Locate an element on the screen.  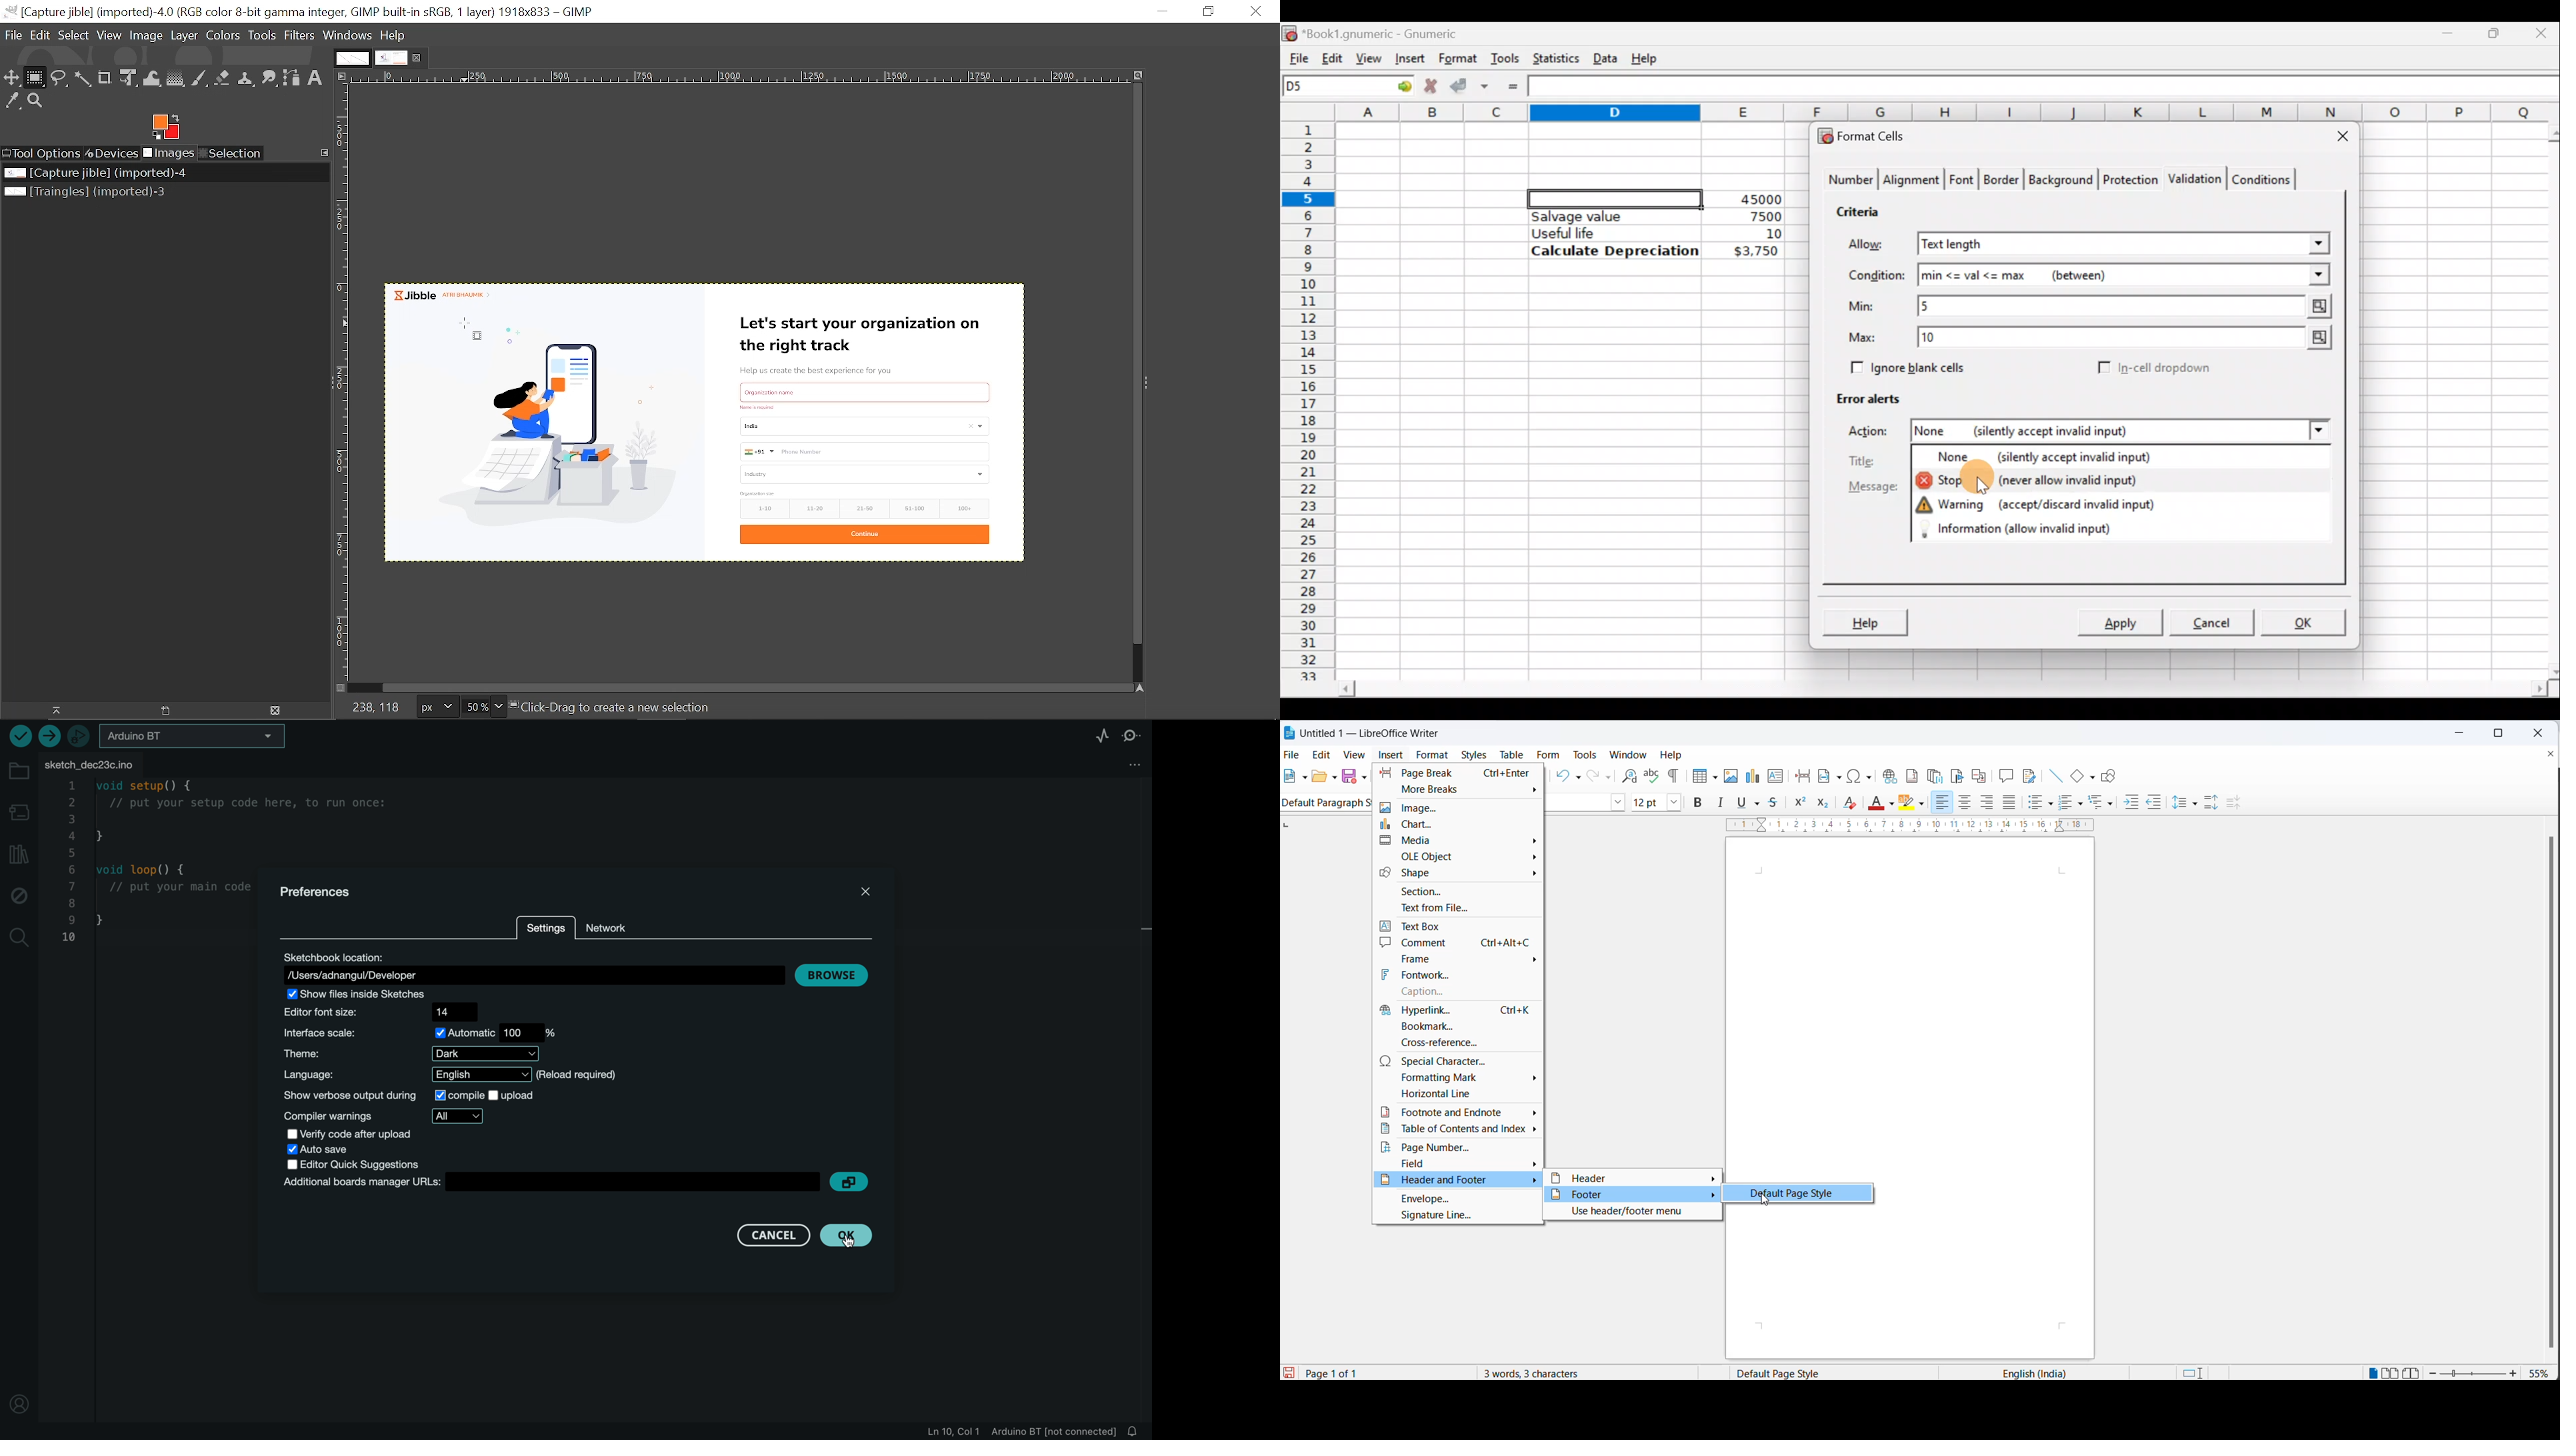
Formula bar is located at coordinates (2047, 88).